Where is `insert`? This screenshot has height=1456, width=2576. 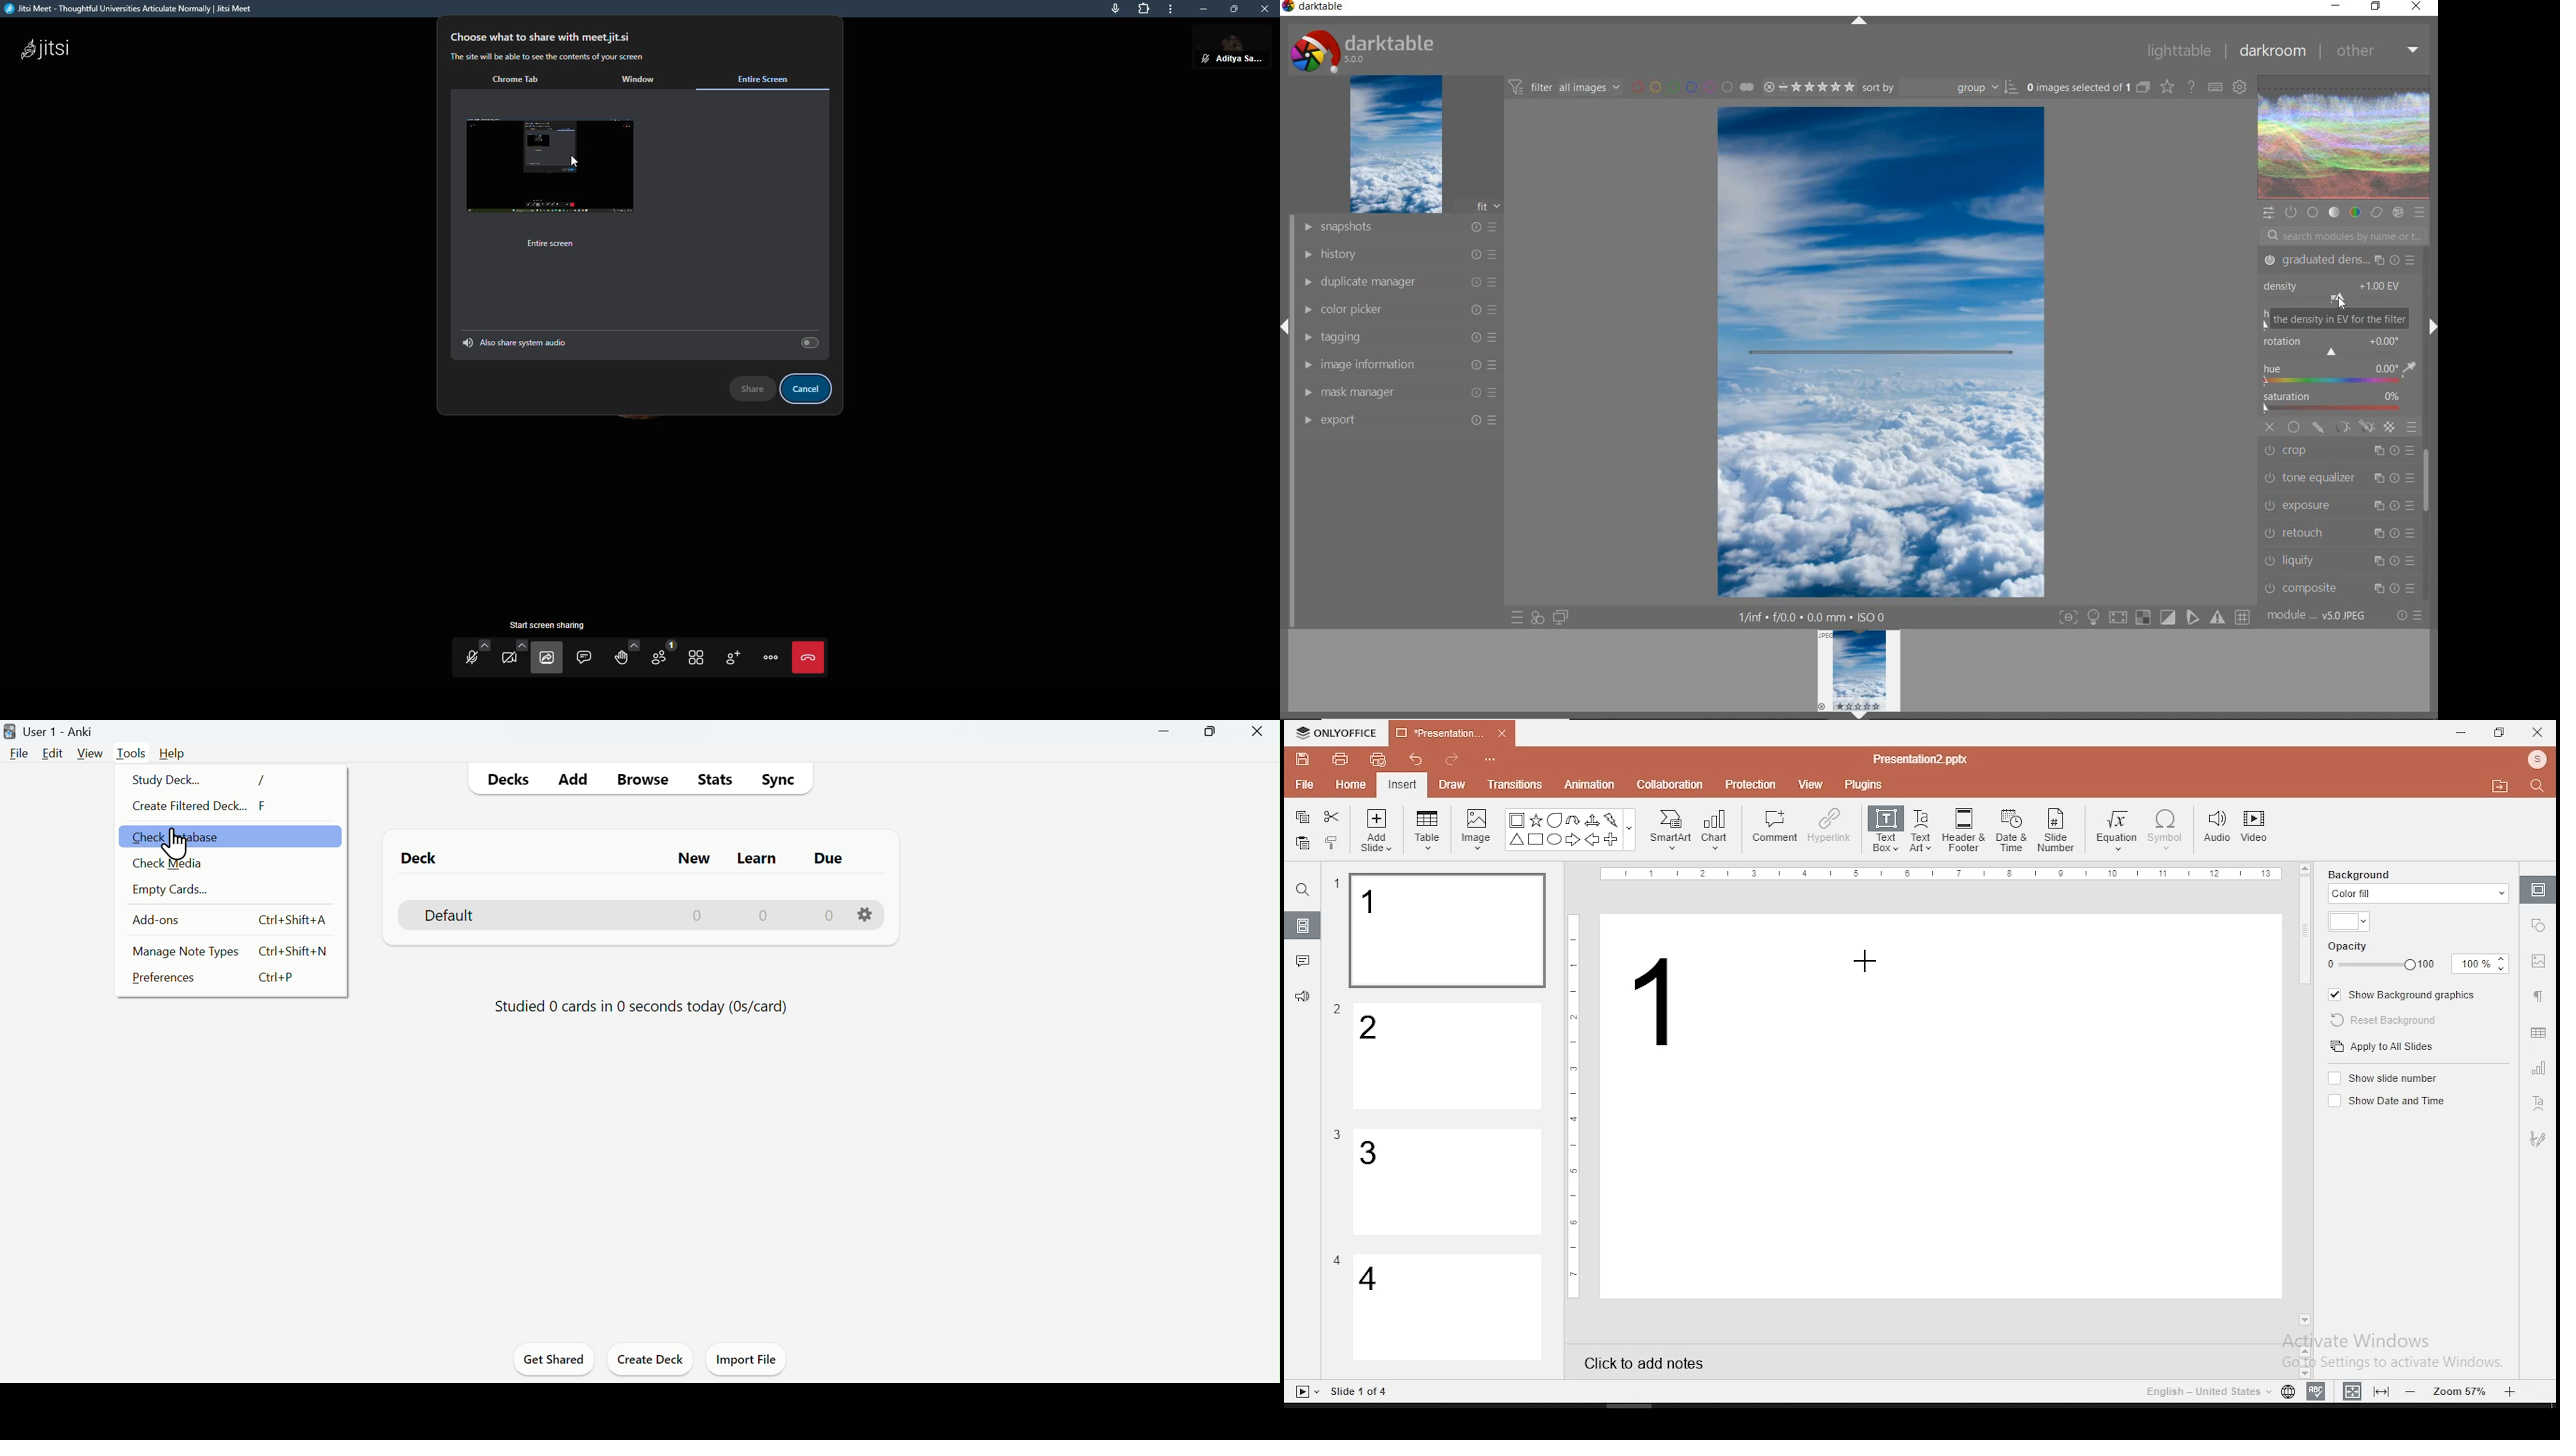 insert is located at coordinates (1401, 784).